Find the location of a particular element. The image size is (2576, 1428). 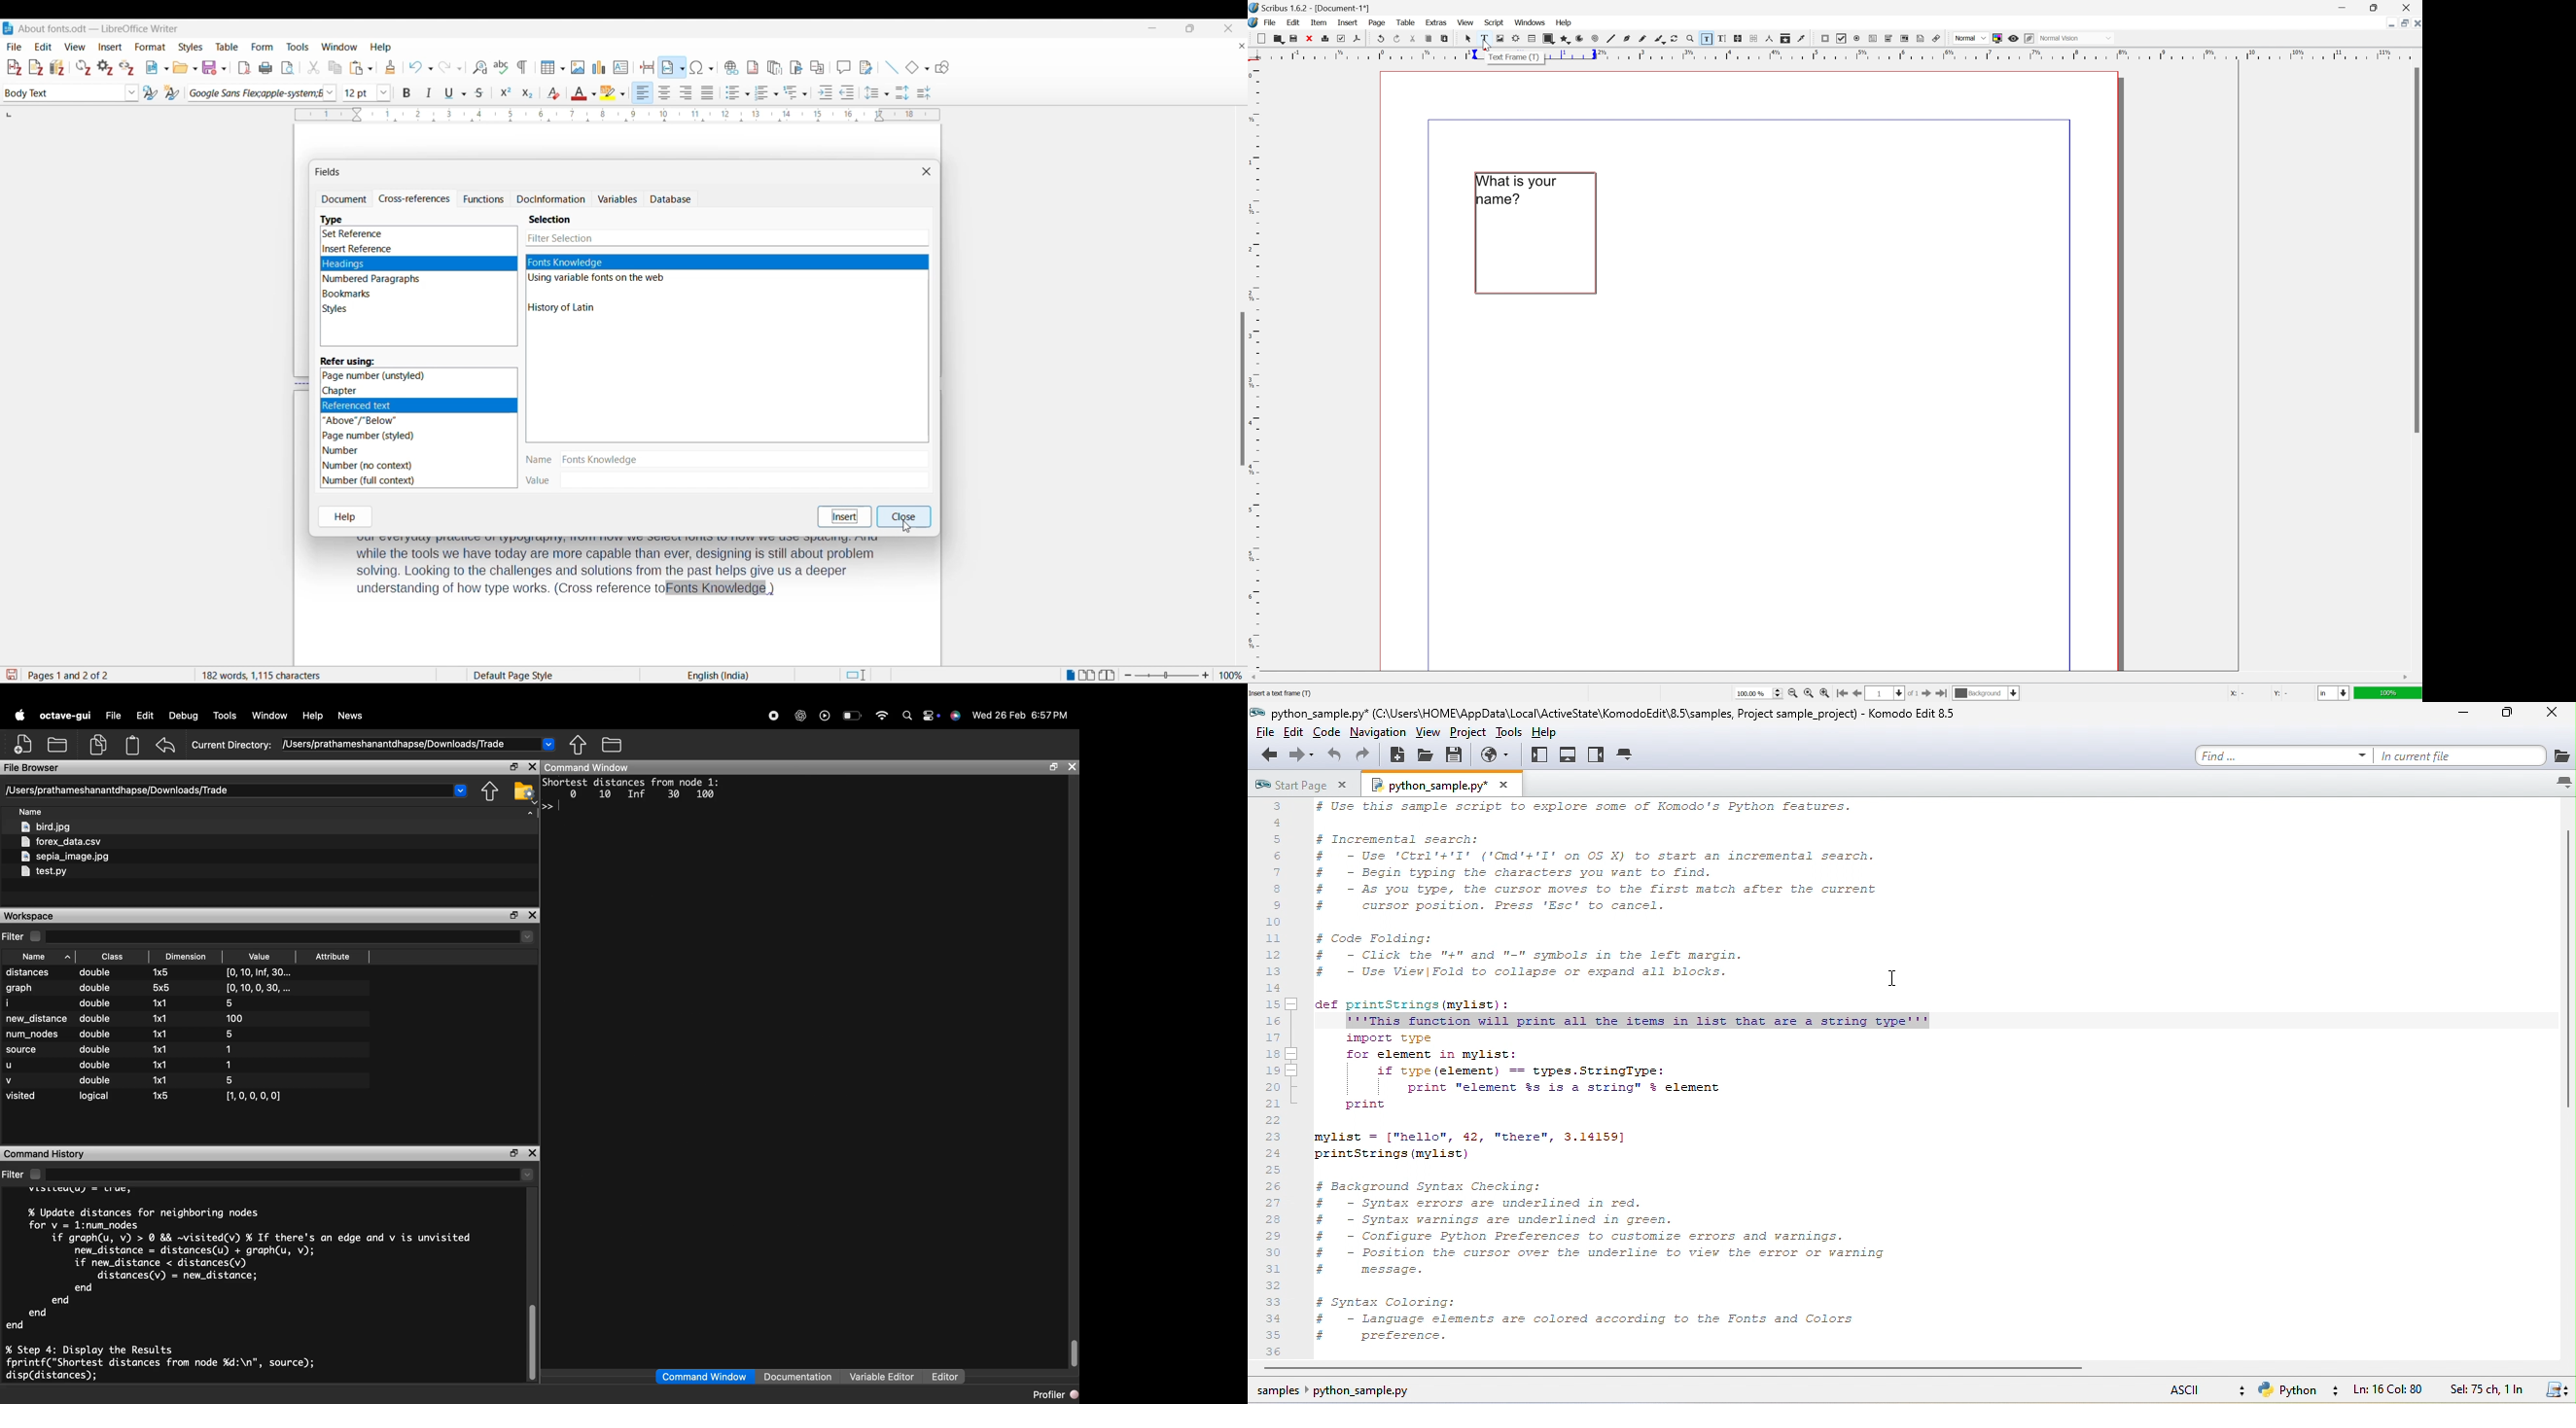

polygon is located at coordinates (1567, 40).